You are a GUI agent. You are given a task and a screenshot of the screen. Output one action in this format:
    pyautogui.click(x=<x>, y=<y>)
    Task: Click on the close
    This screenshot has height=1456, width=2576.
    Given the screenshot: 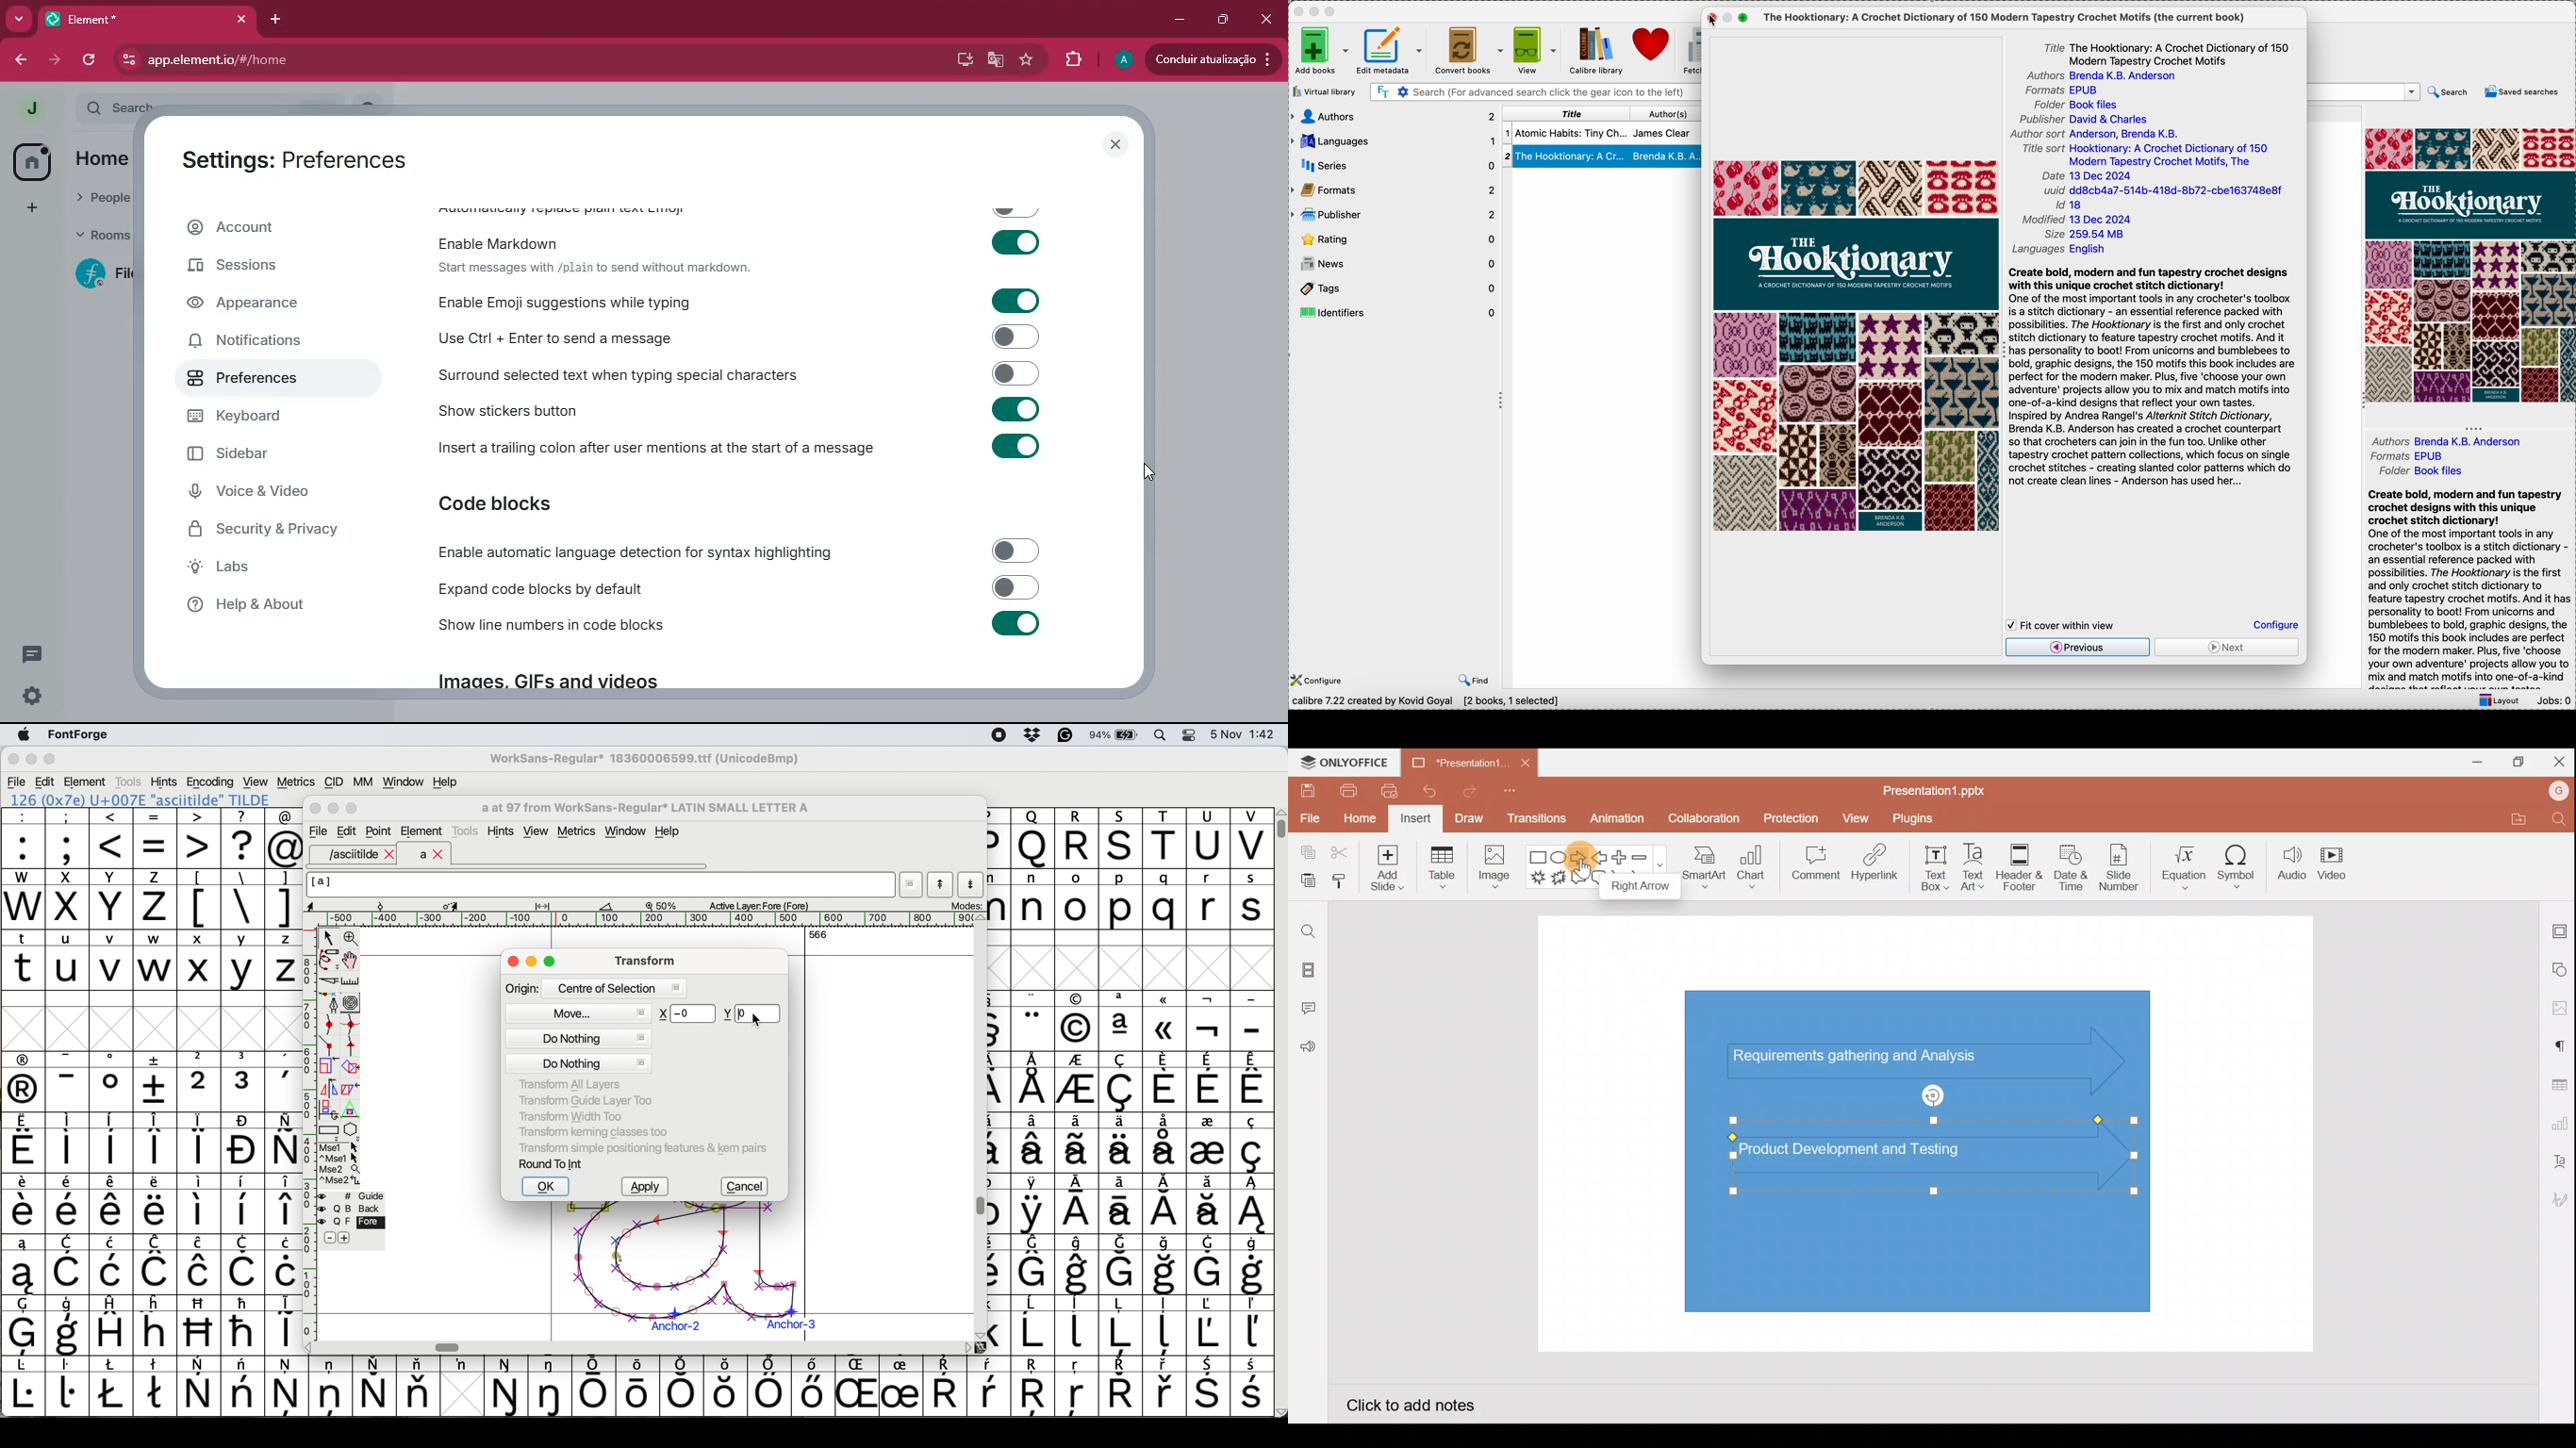 What is the action you would take?
    pyautogui.click(x=513, y=963)
    